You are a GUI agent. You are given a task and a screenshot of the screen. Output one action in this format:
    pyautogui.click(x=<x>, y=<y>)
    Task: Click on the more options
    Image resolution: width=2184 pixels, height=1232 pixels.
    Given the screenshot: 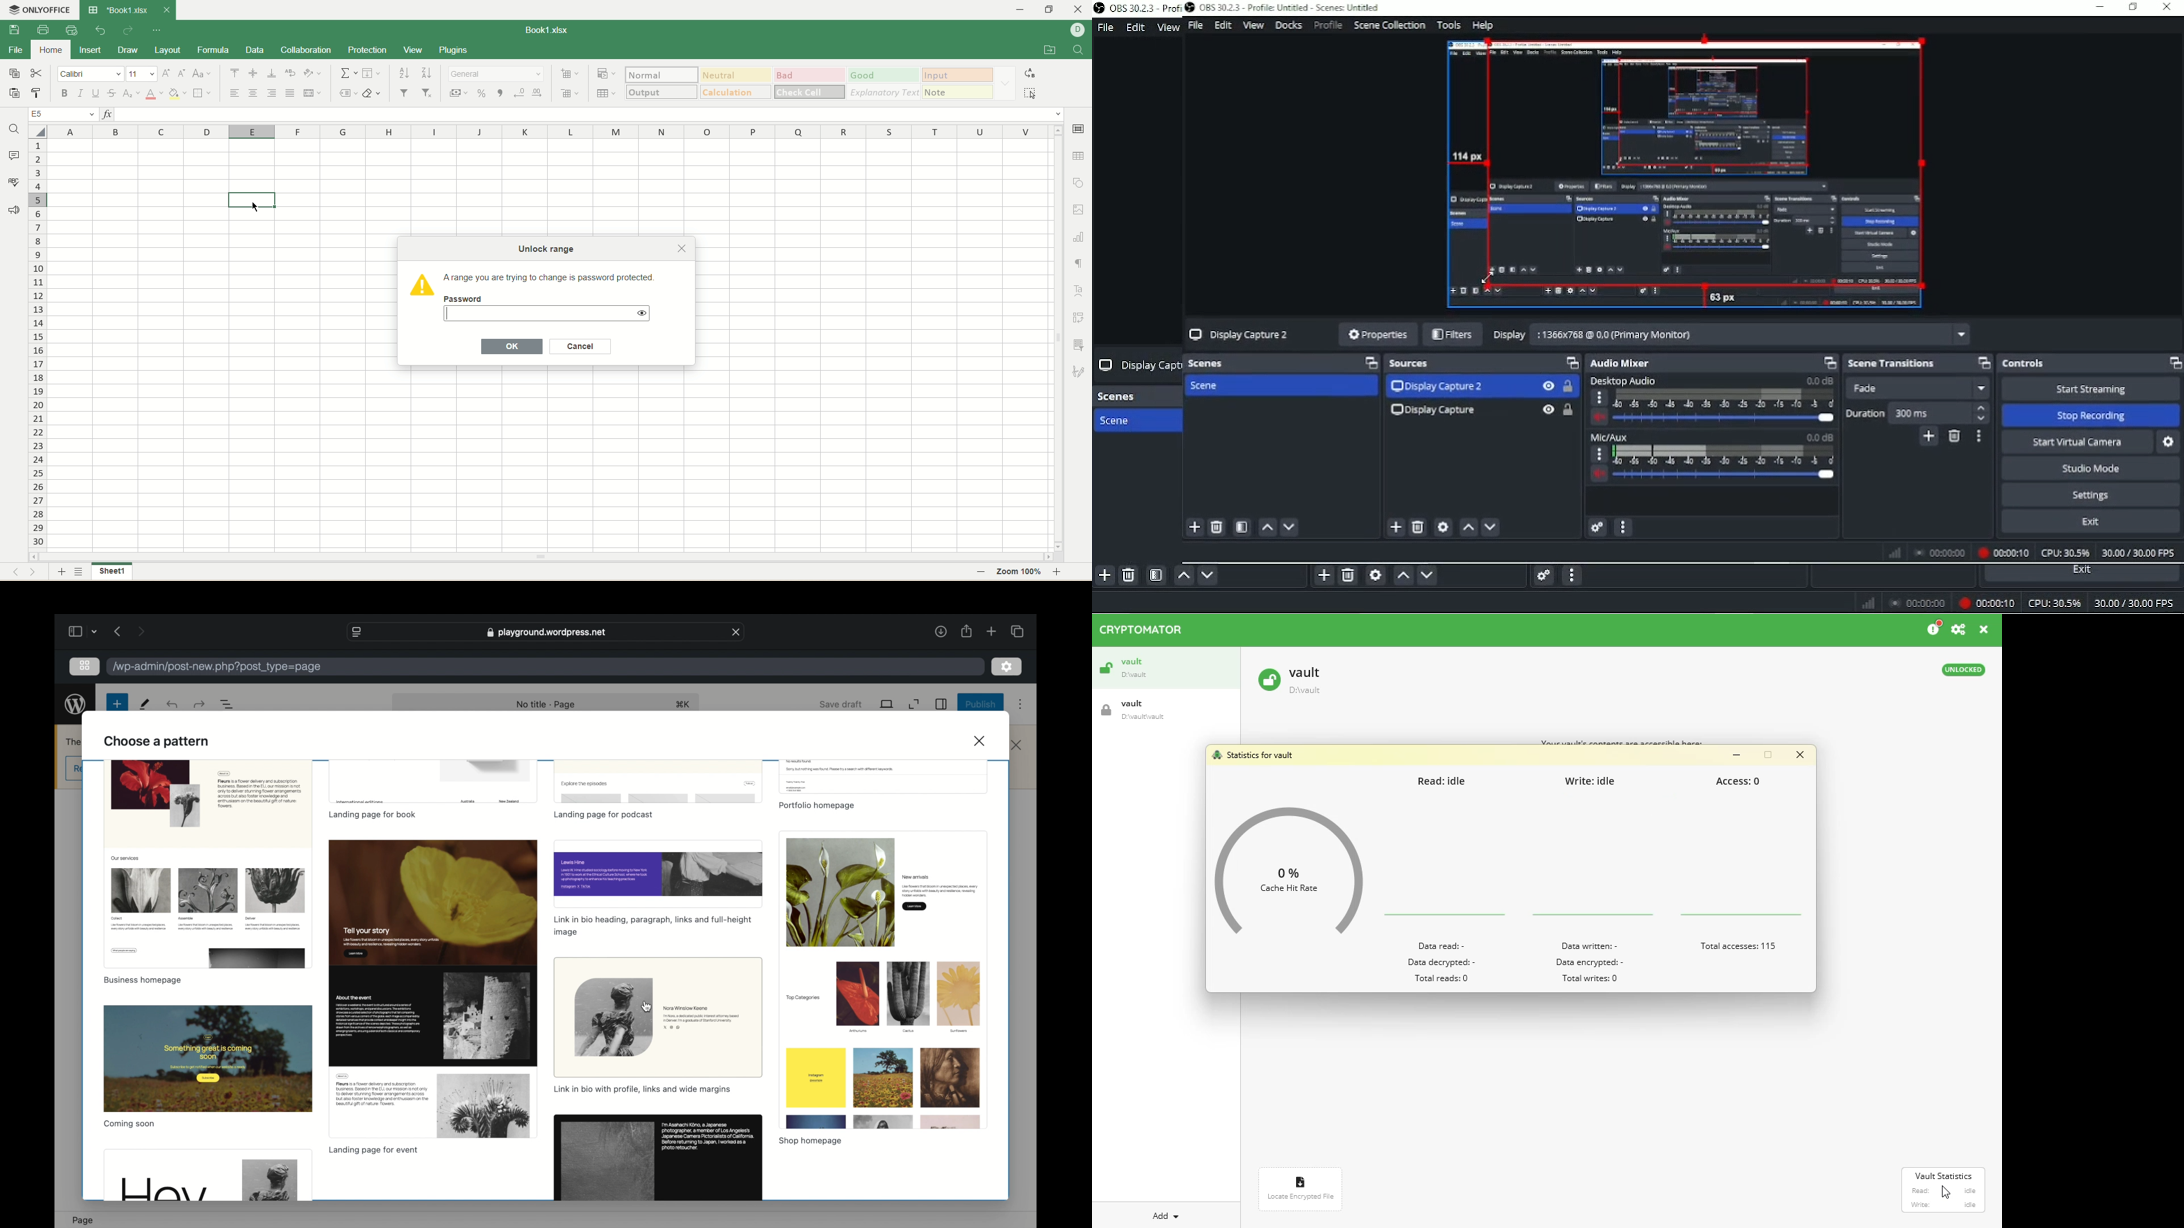 What is the action you would take?
    pyautogui.click(x=1600, y=400)
    